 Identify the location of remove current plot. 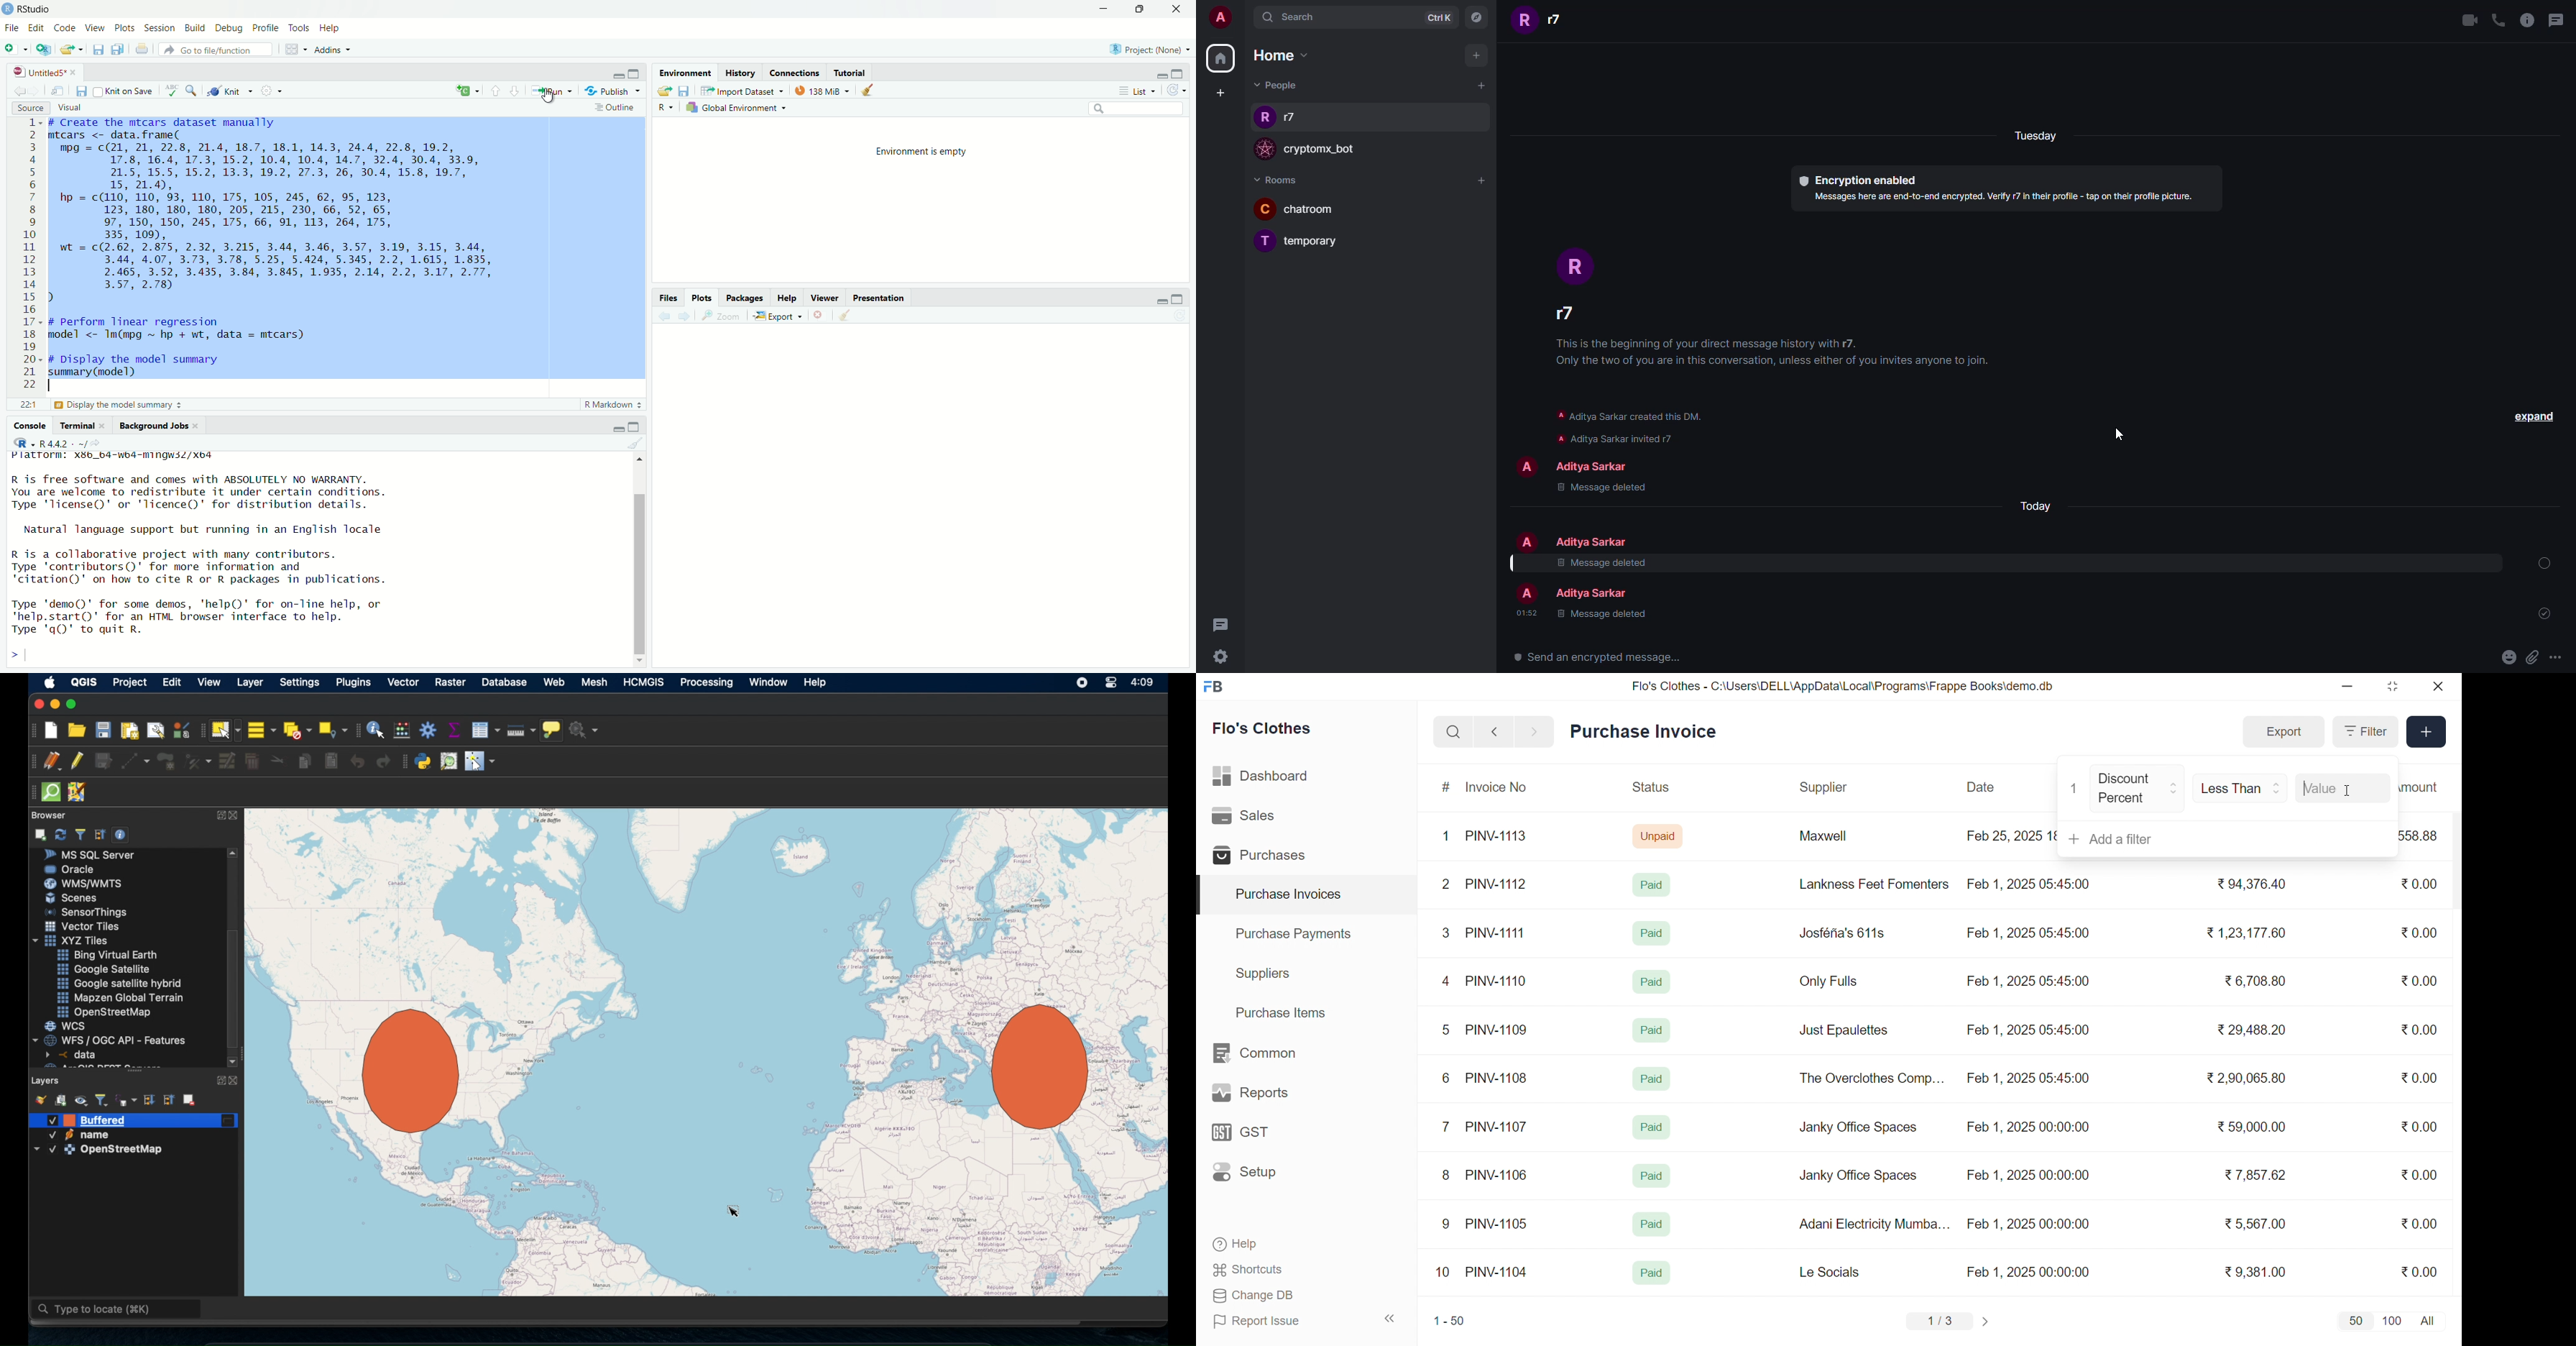
(820, 315).